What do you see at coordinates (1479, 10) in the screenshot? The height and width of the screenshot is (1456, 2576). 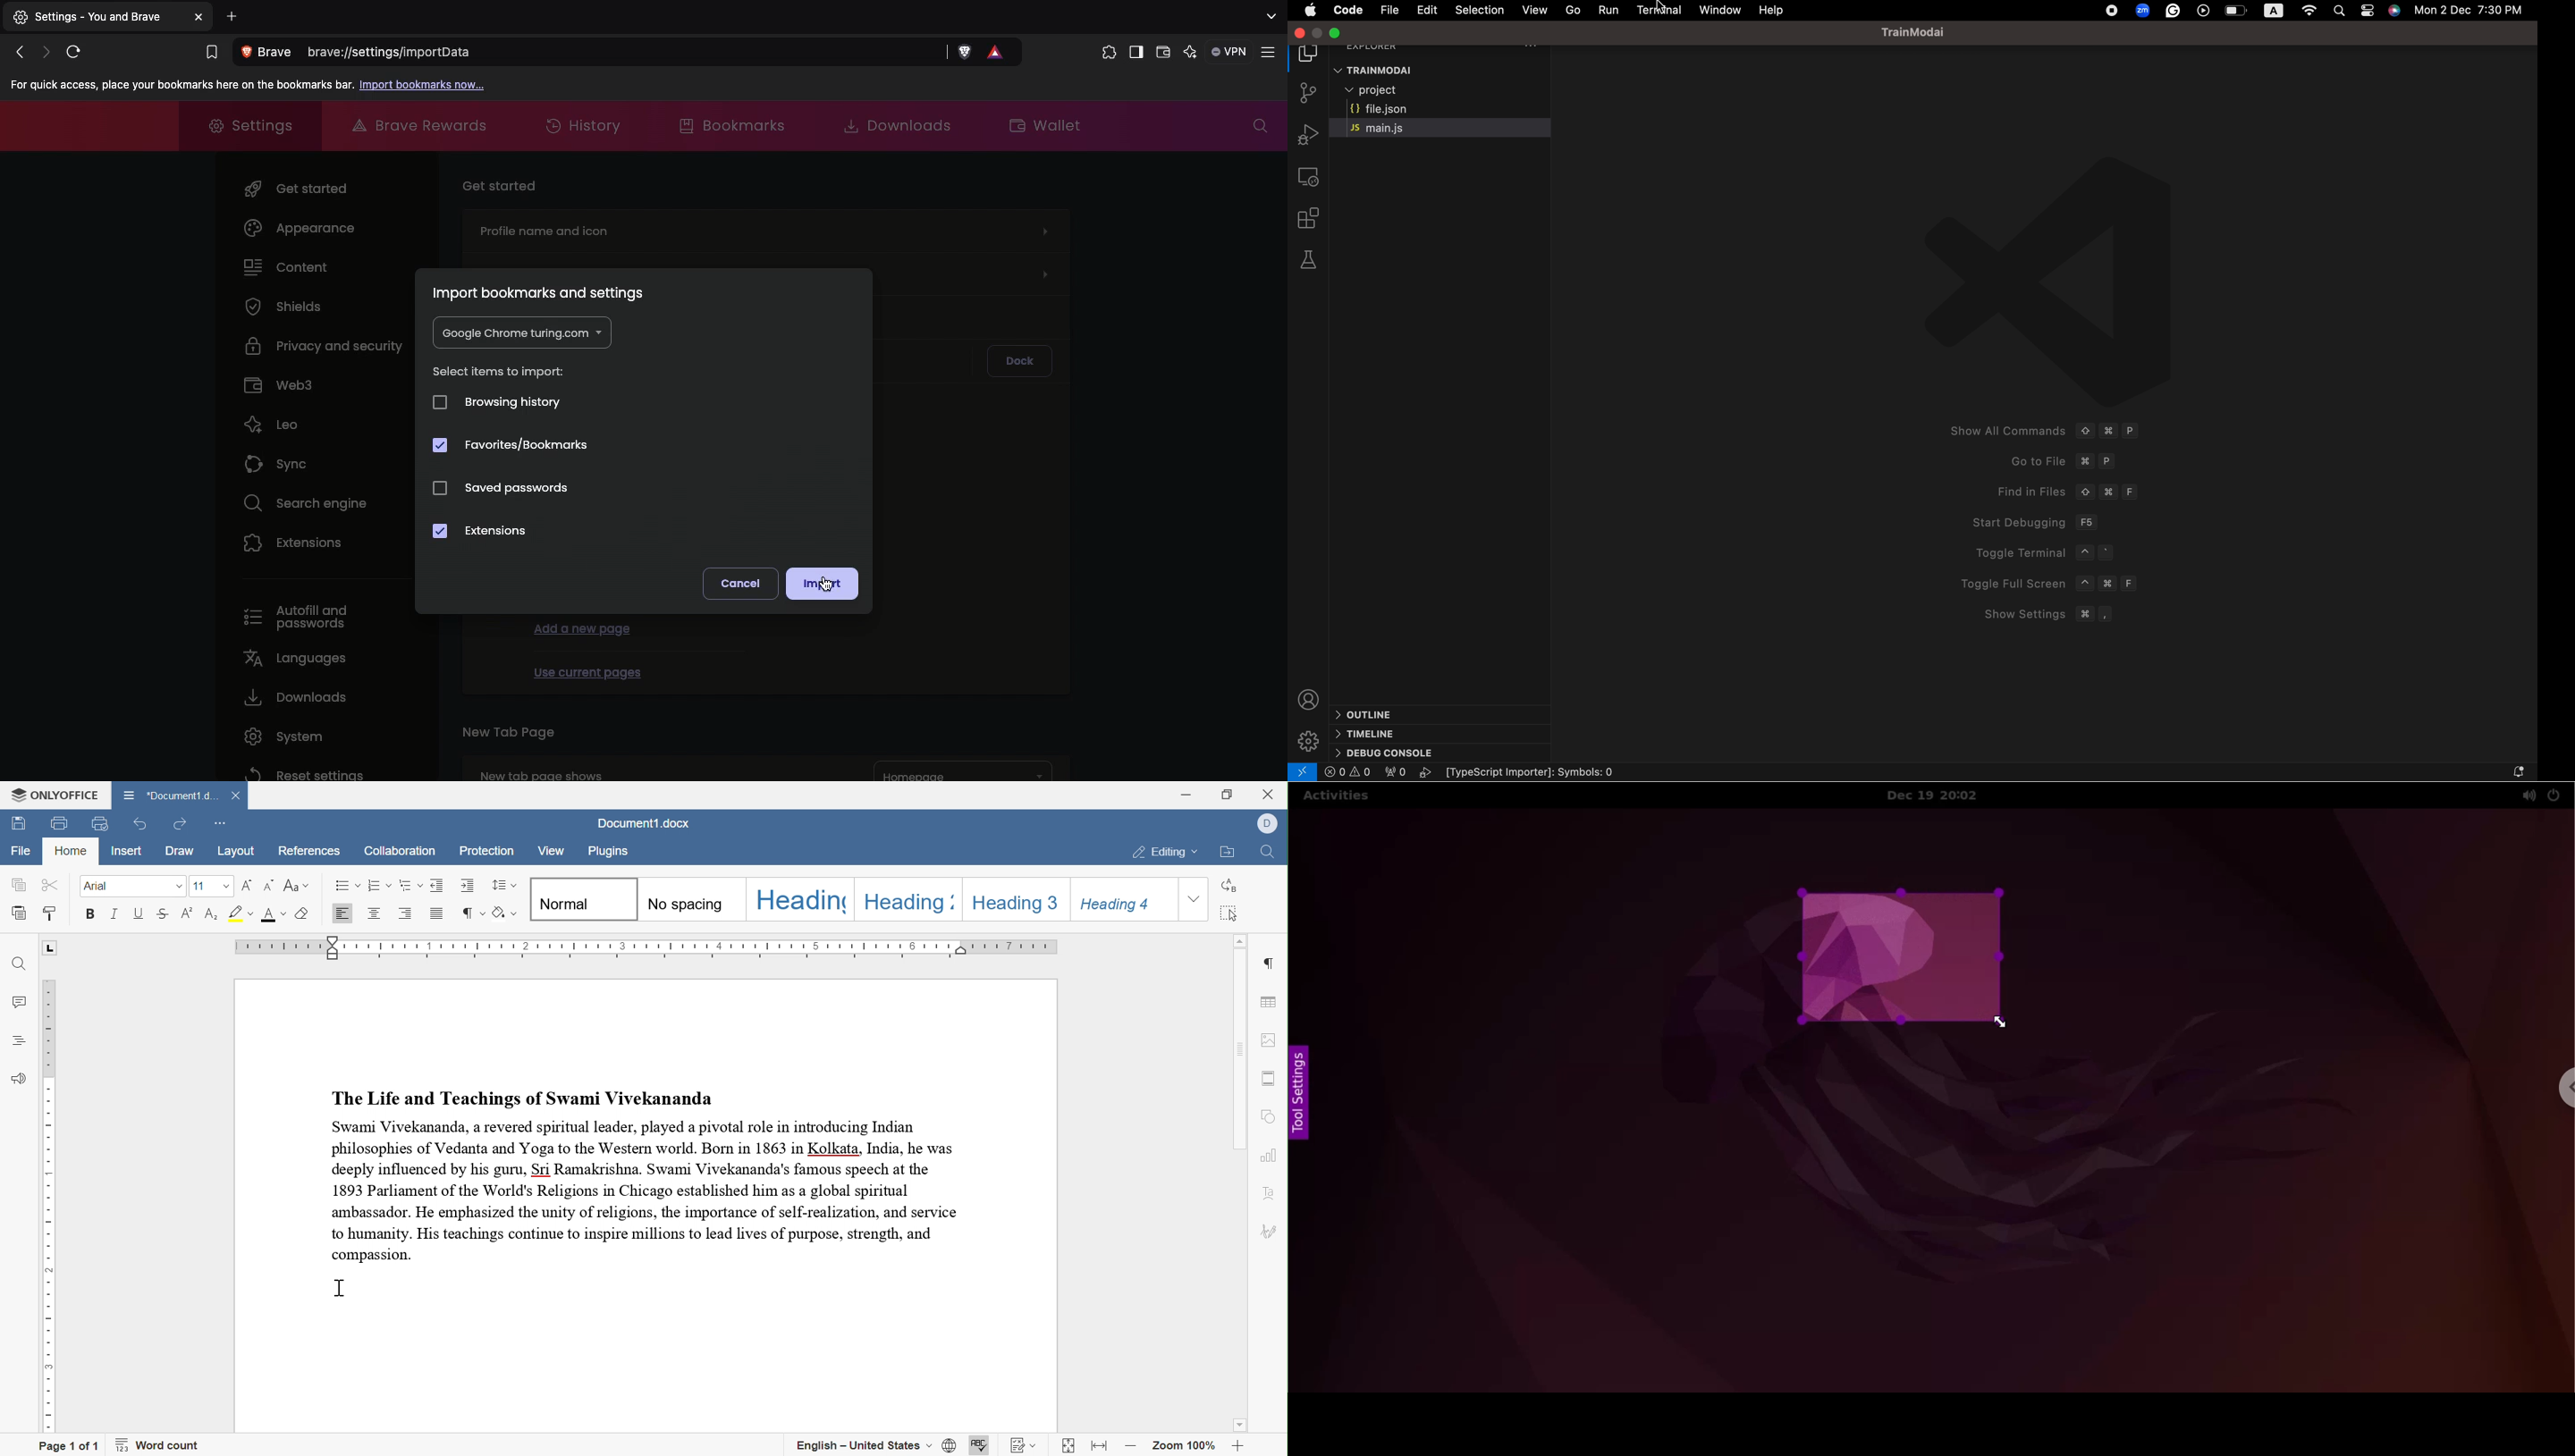 I see `selection` at bounding box center [1479, 10].